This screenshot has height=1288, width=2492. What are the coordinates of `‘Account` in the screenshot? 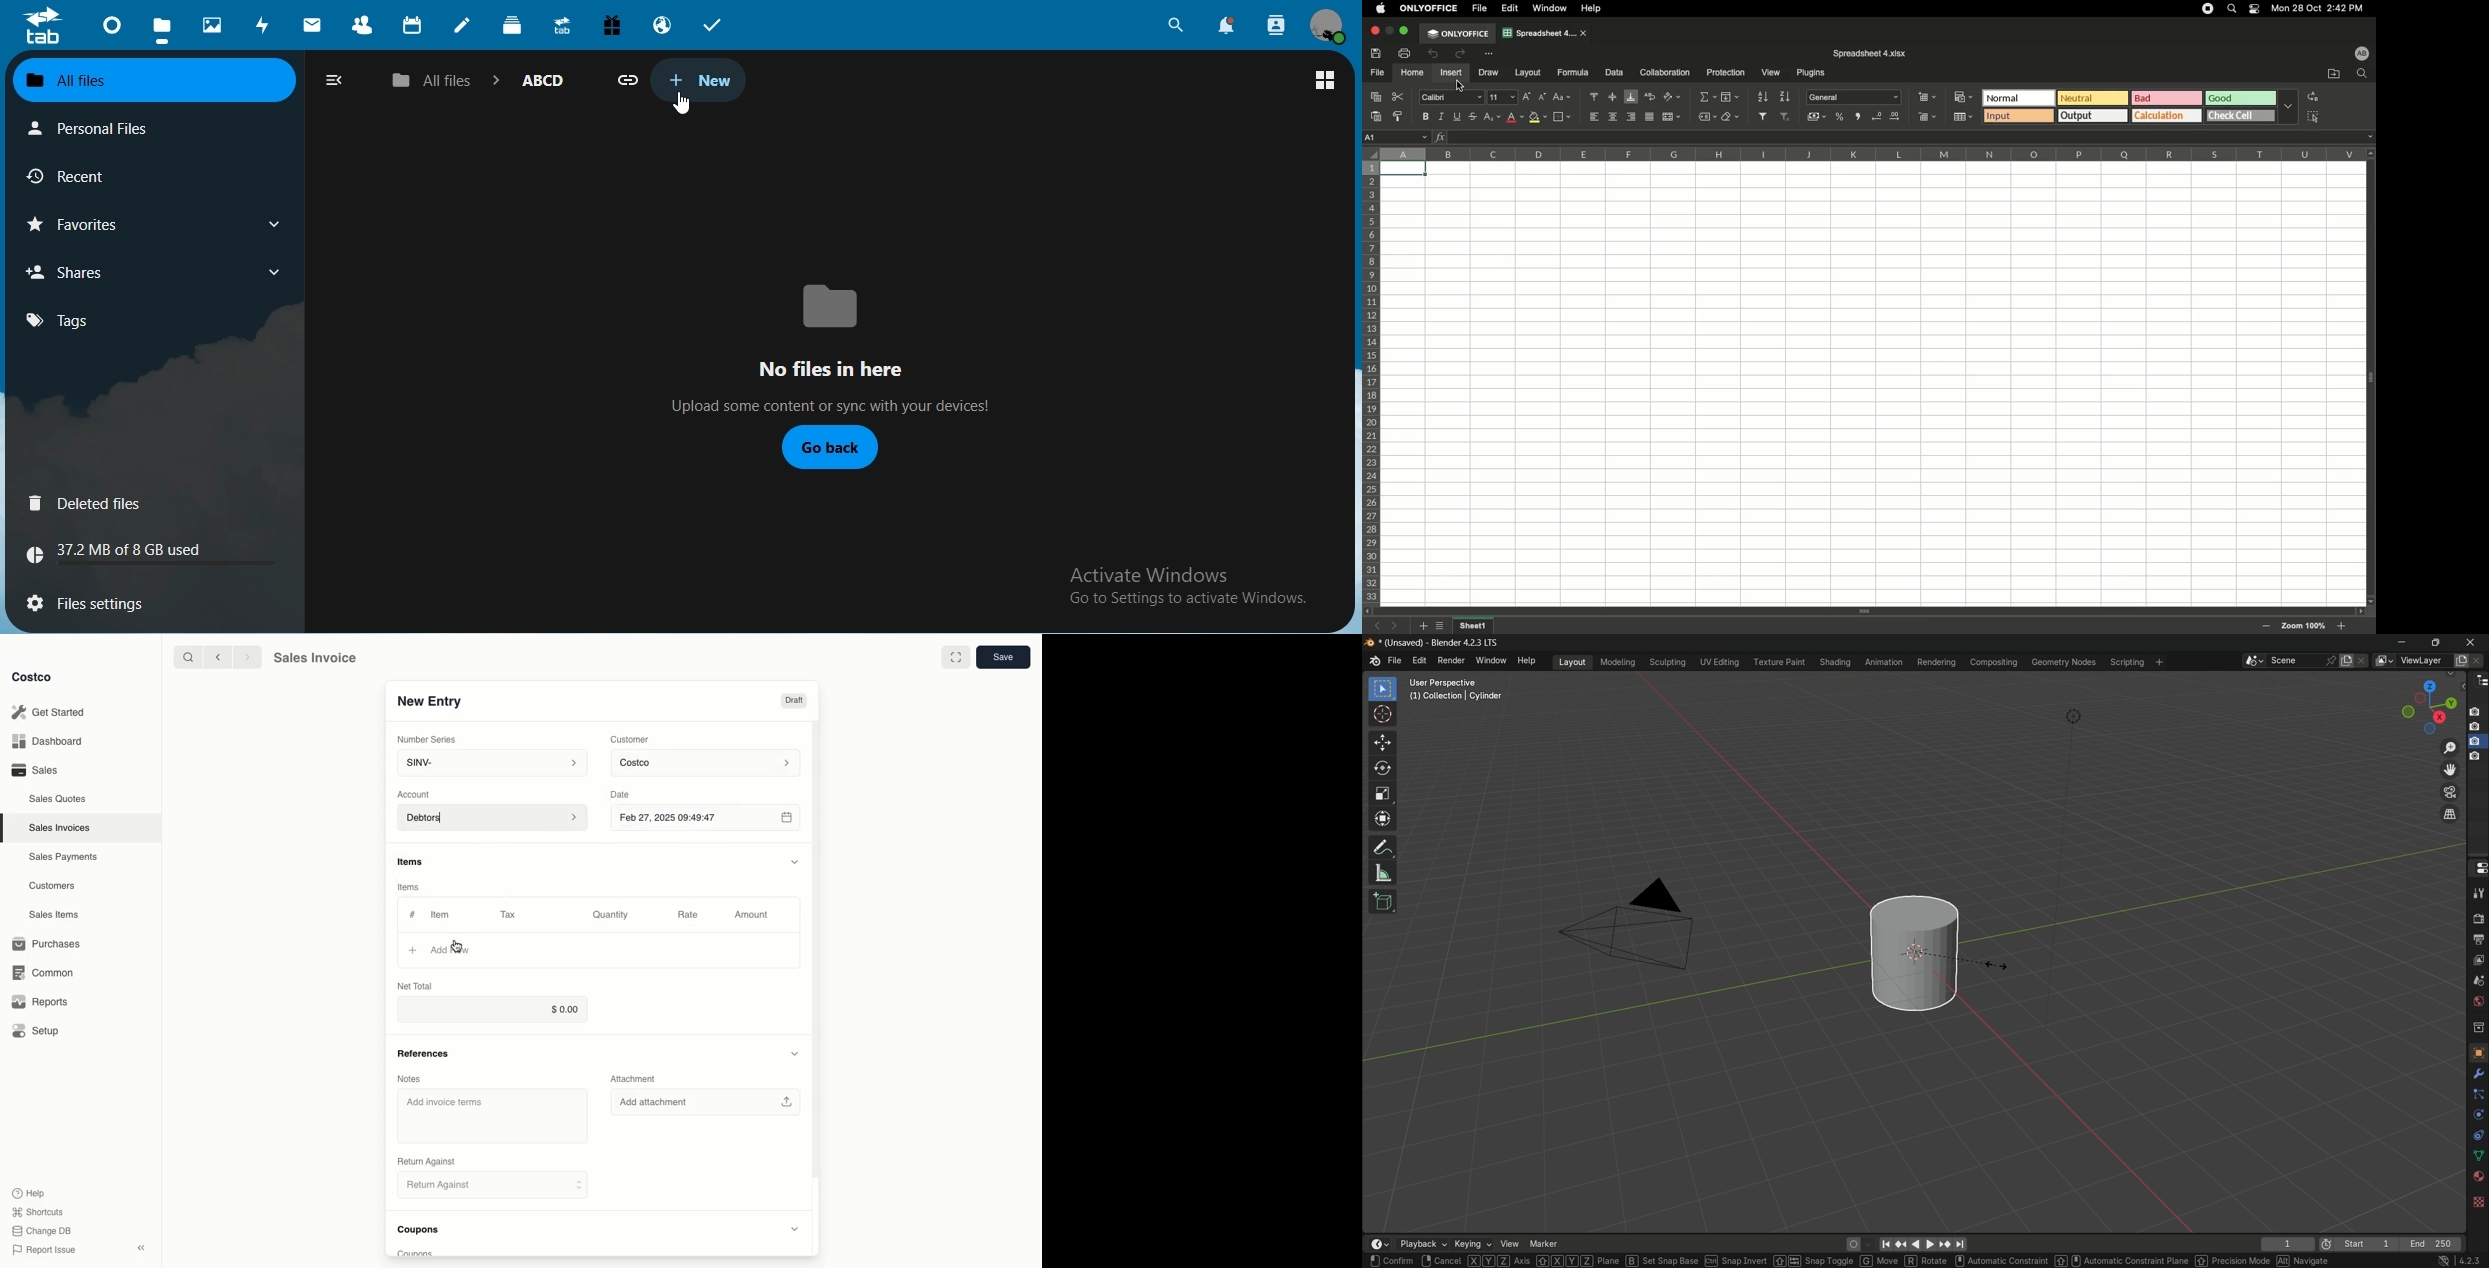 It's located at (416, 793).